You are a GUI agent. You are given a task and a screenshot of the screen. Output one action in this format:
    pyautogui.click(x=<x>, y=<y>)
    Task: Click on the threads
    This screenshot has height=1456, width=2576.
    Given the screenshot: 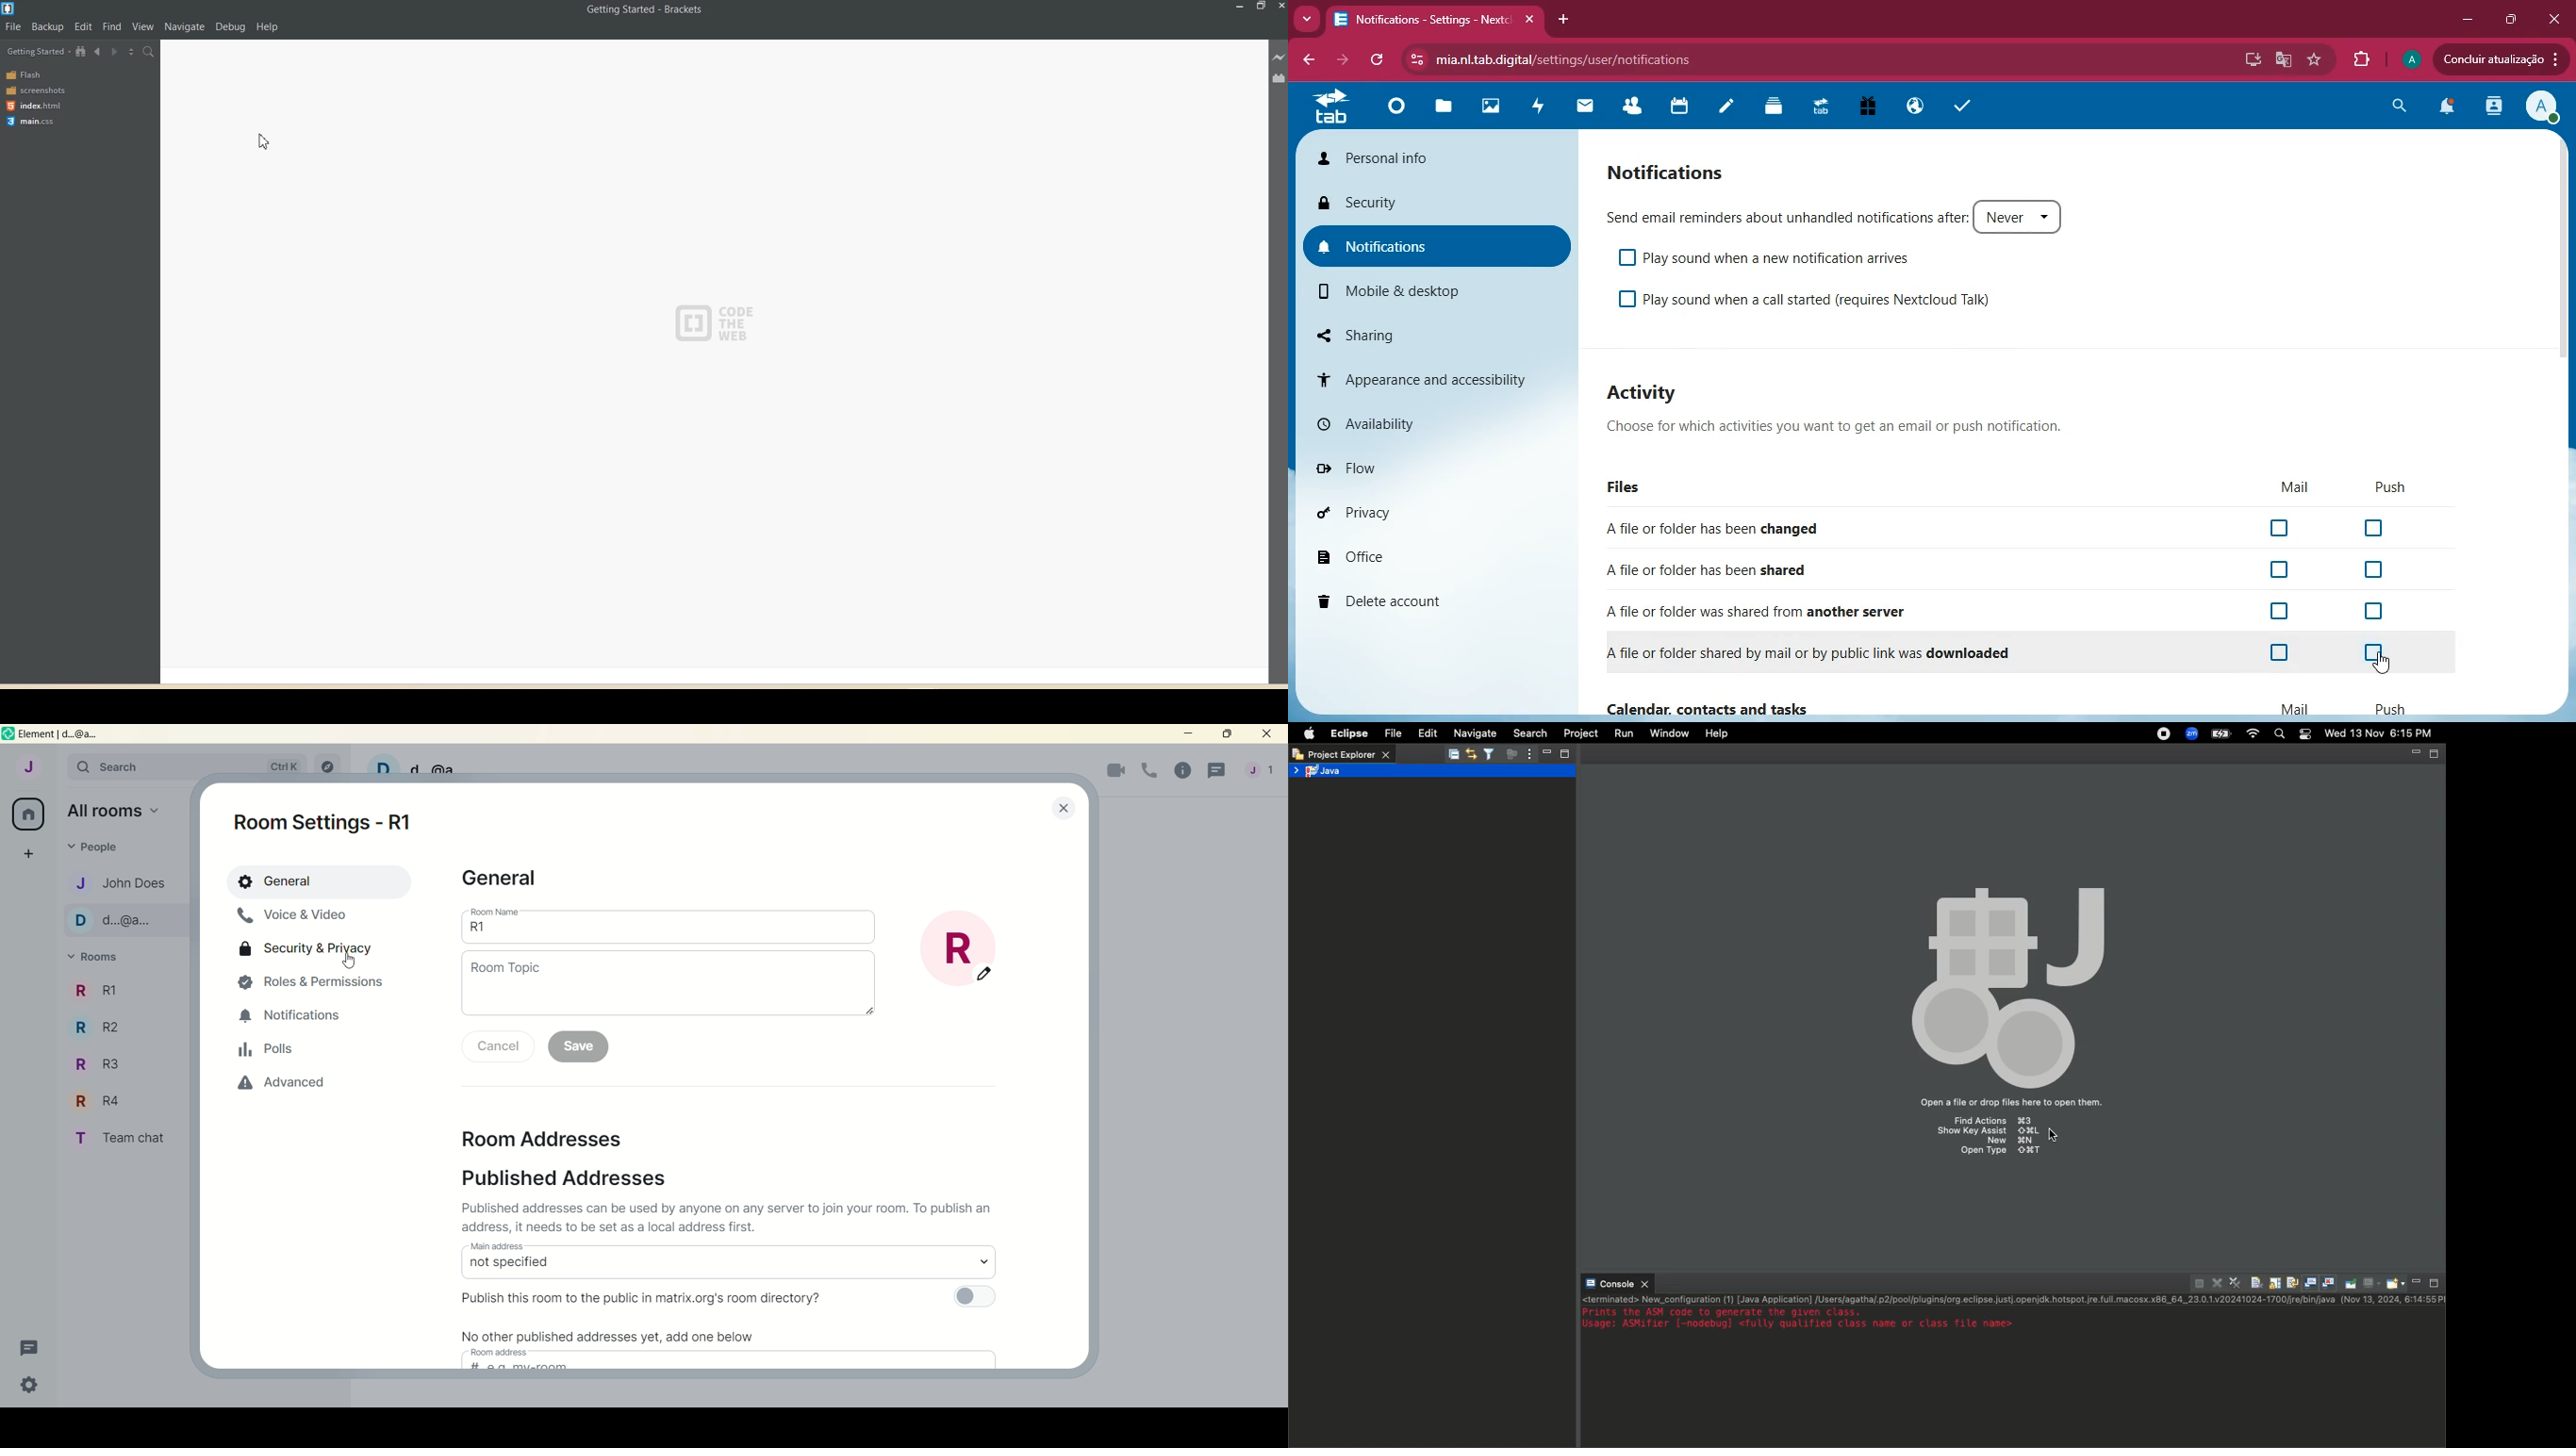 What is the action you would take?
    pyautogui.click(x=25, y=1347)
    